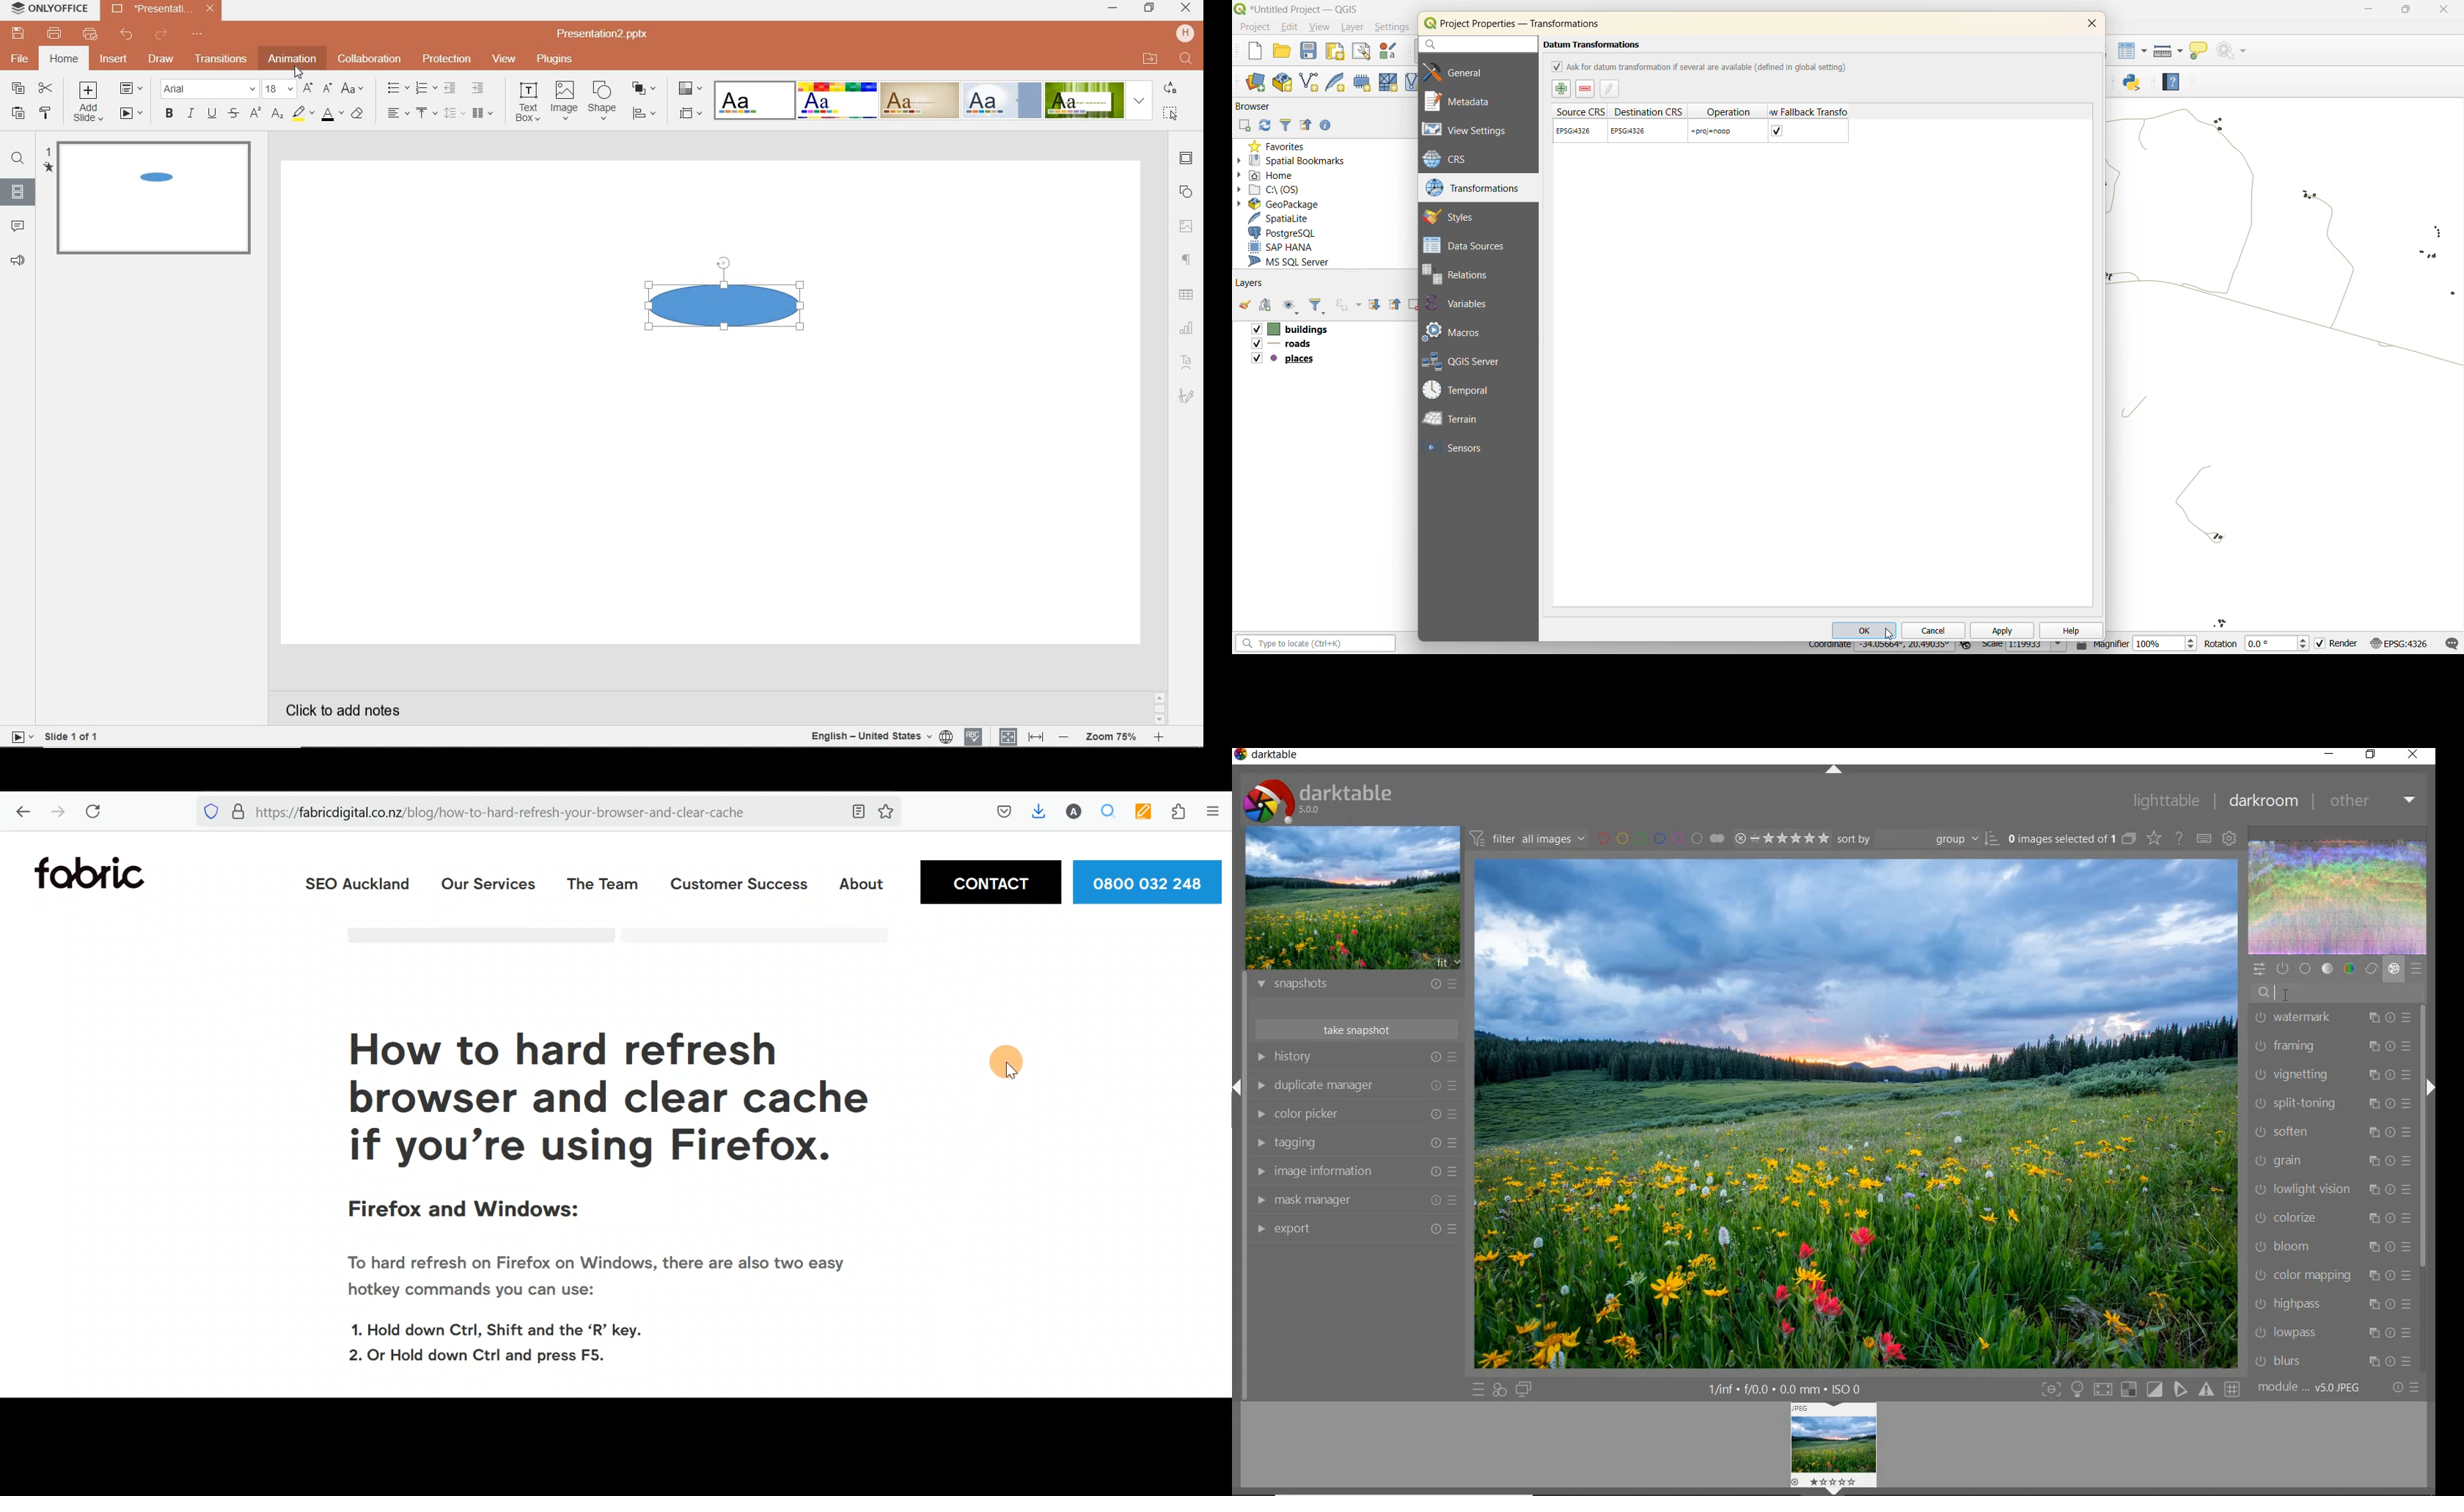 This screenshot has width=2464, height=1512. What do you see at coordinates (129, 114) in the screenshot?
I see `START SLIDESHOW` at bounding box center [129, 114].